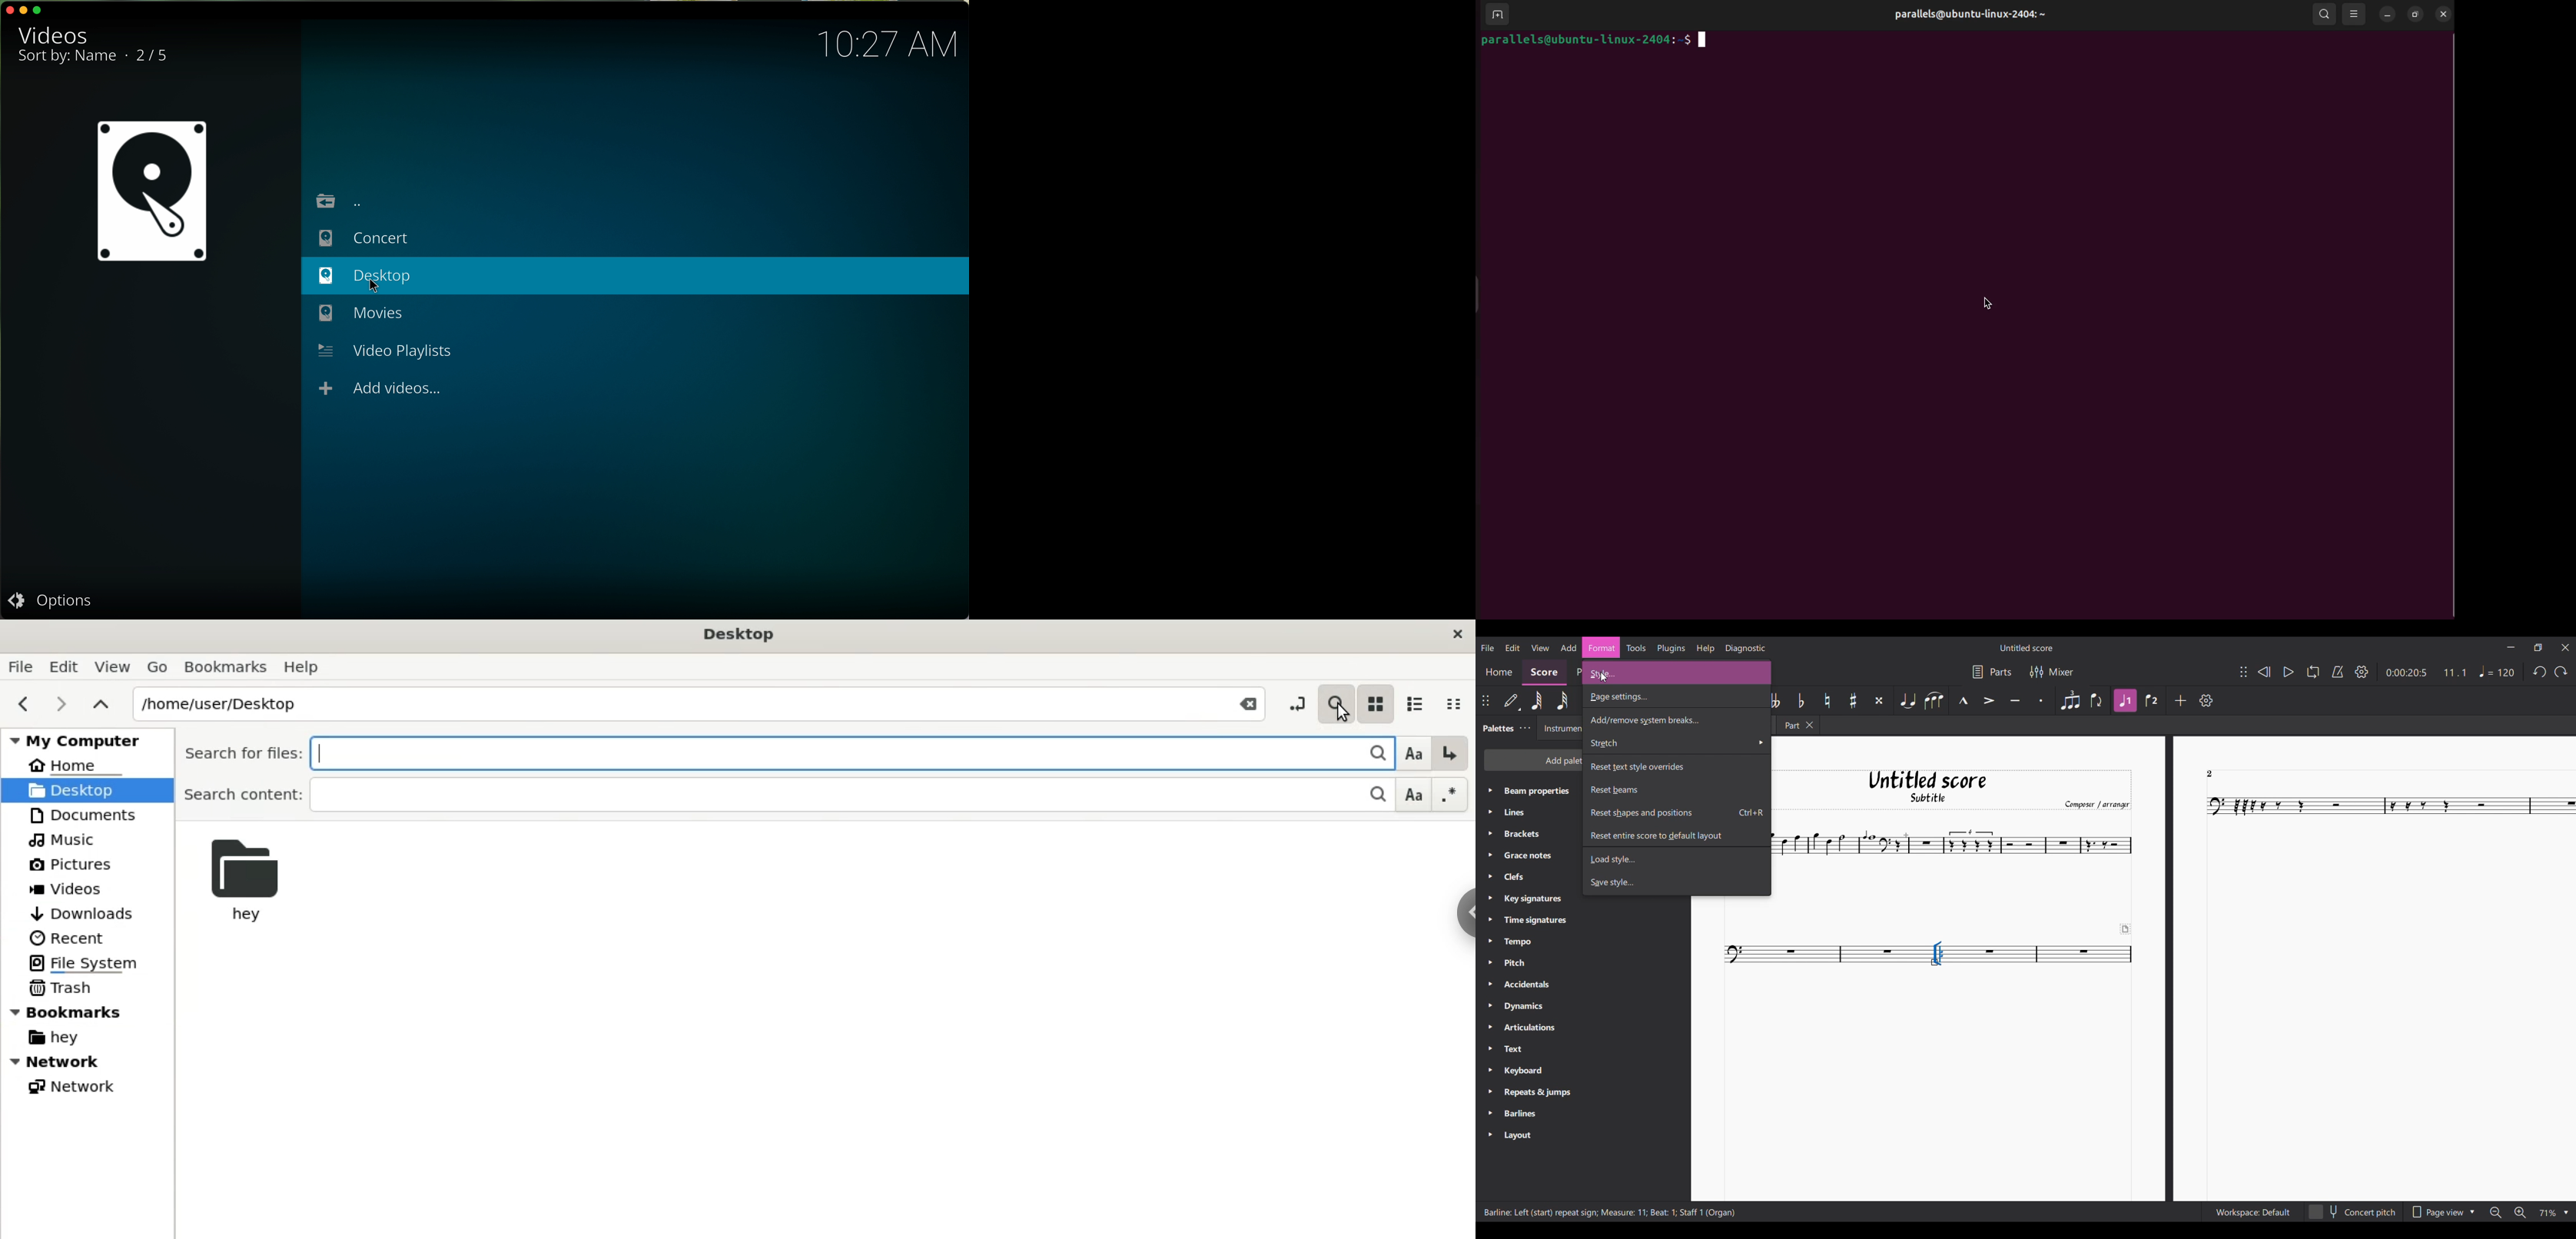 This screenshot has width=2576, height=1260. Describe the element at coordinates (1450, 753) in the screenshot. I see `Enter` at that location.